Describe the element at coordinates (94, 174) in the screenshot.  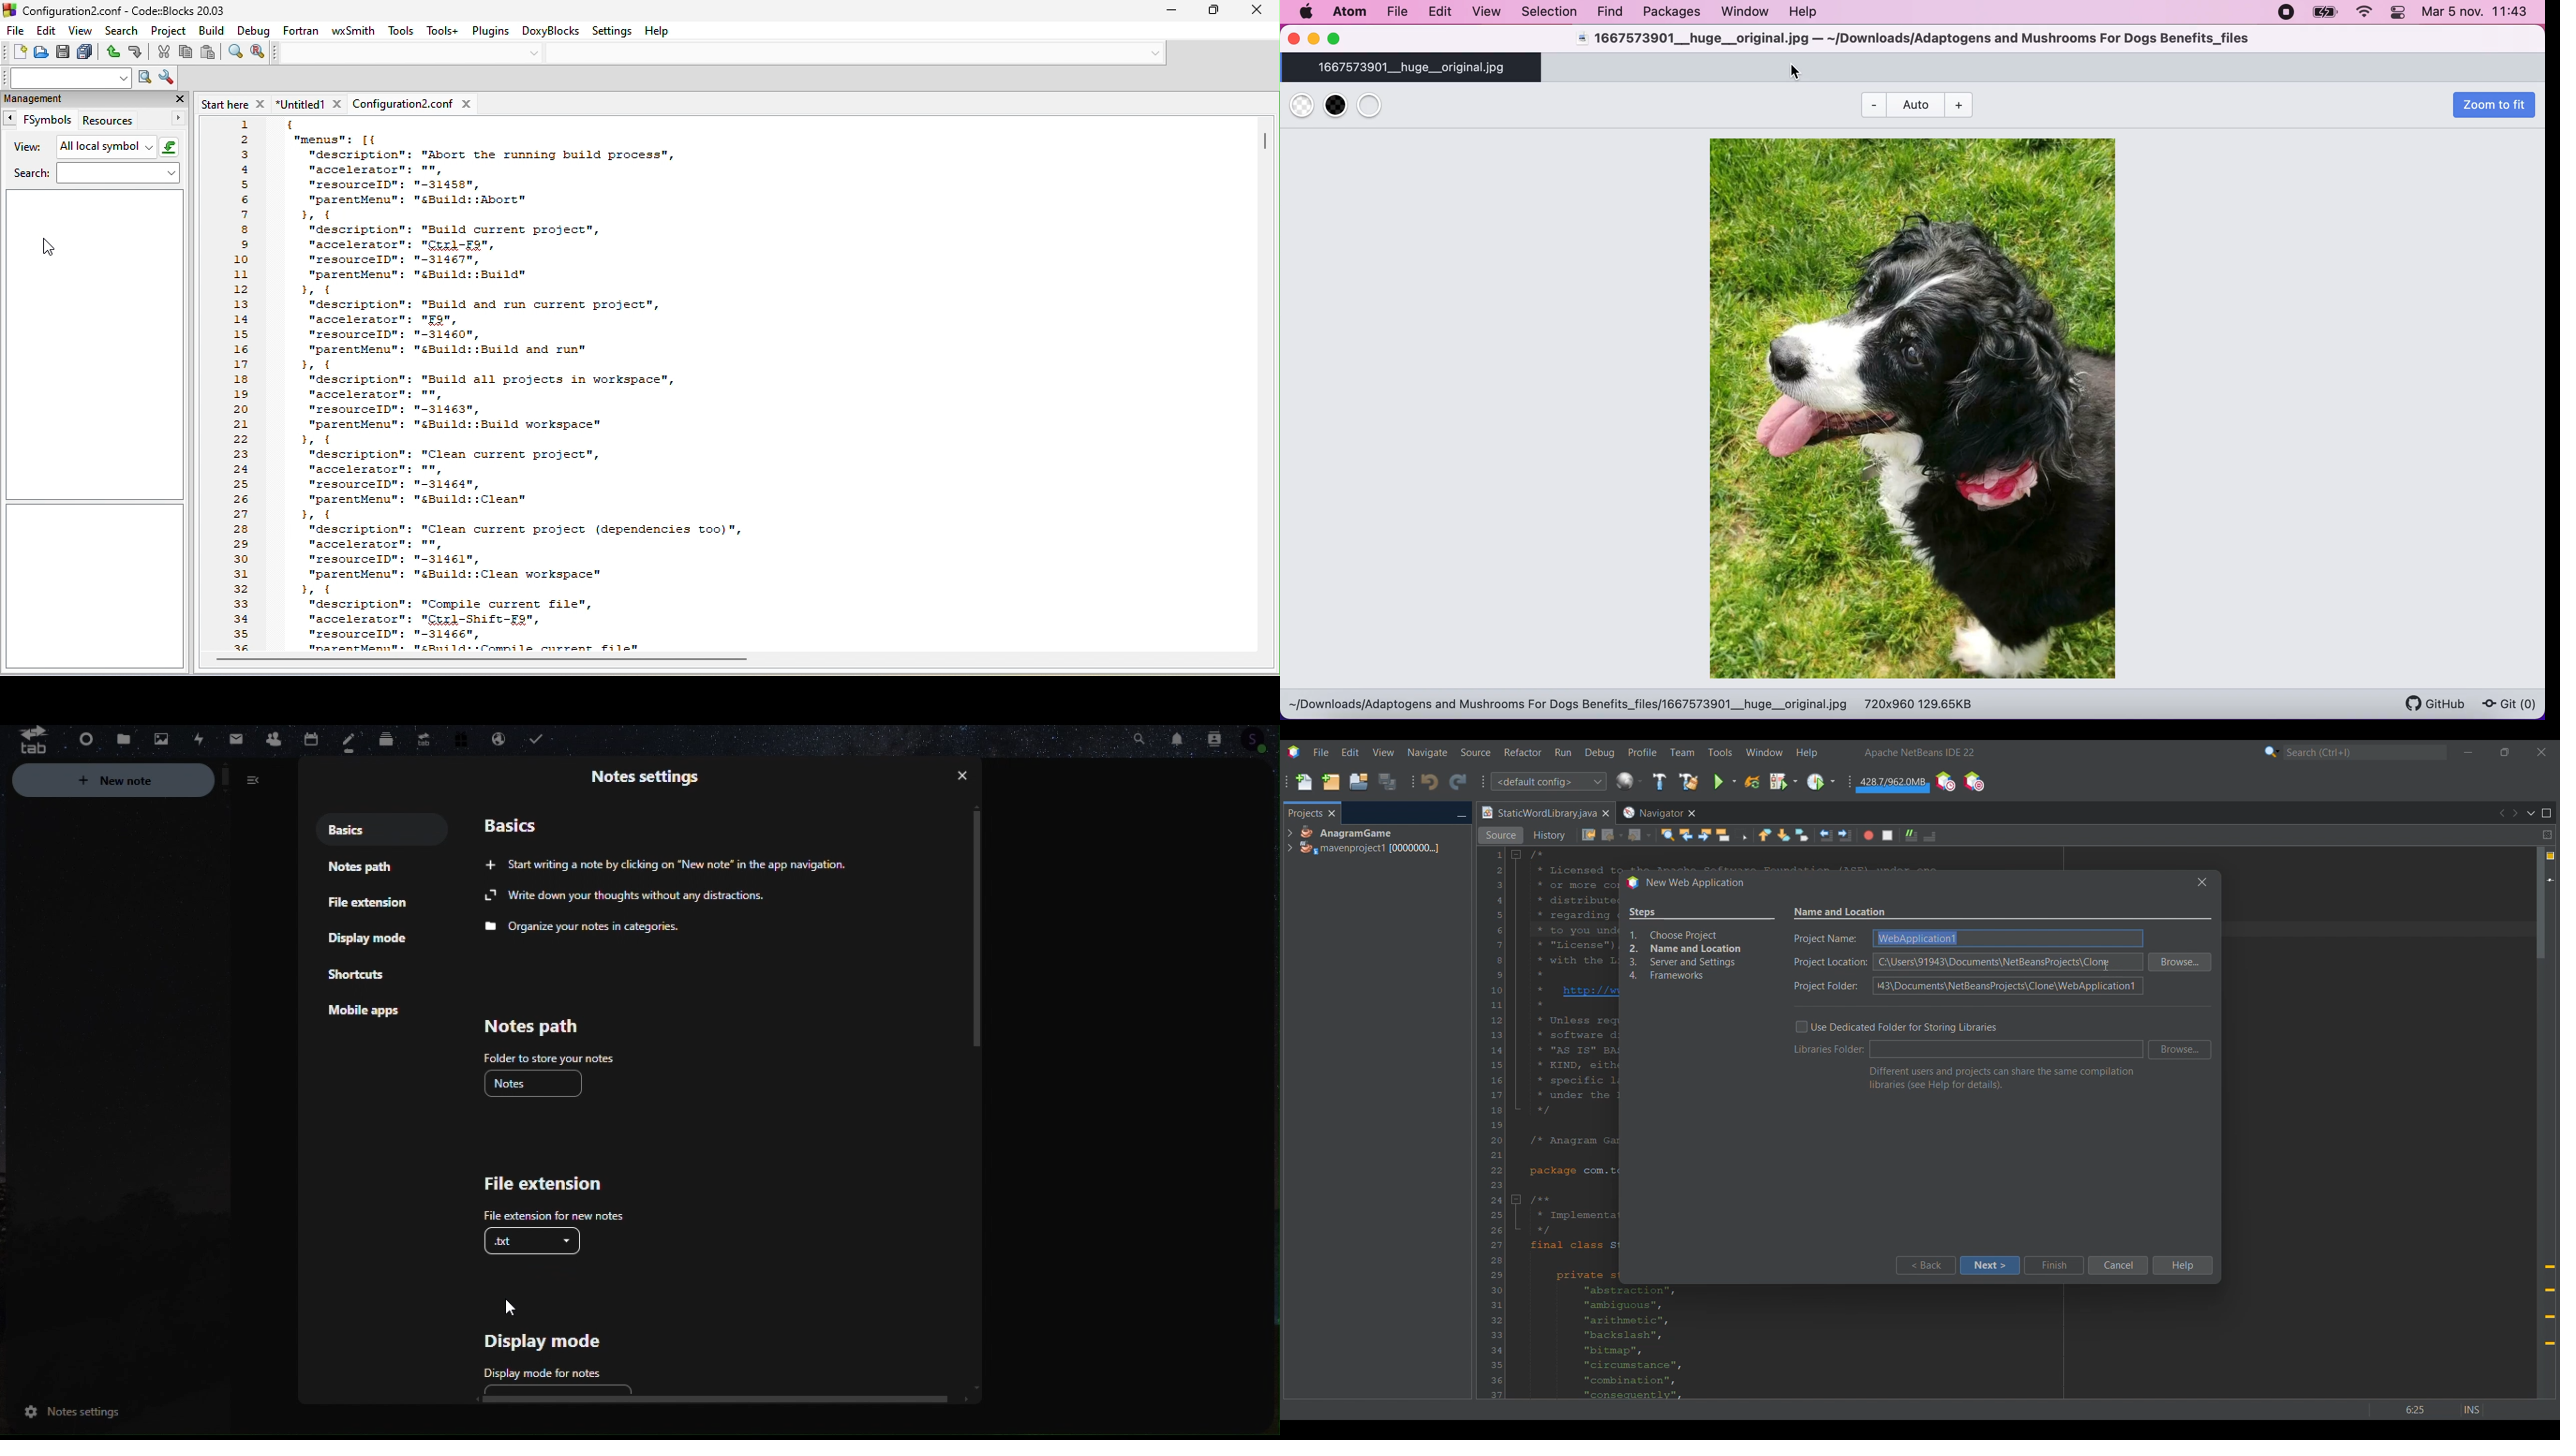
I see `search` at that location.